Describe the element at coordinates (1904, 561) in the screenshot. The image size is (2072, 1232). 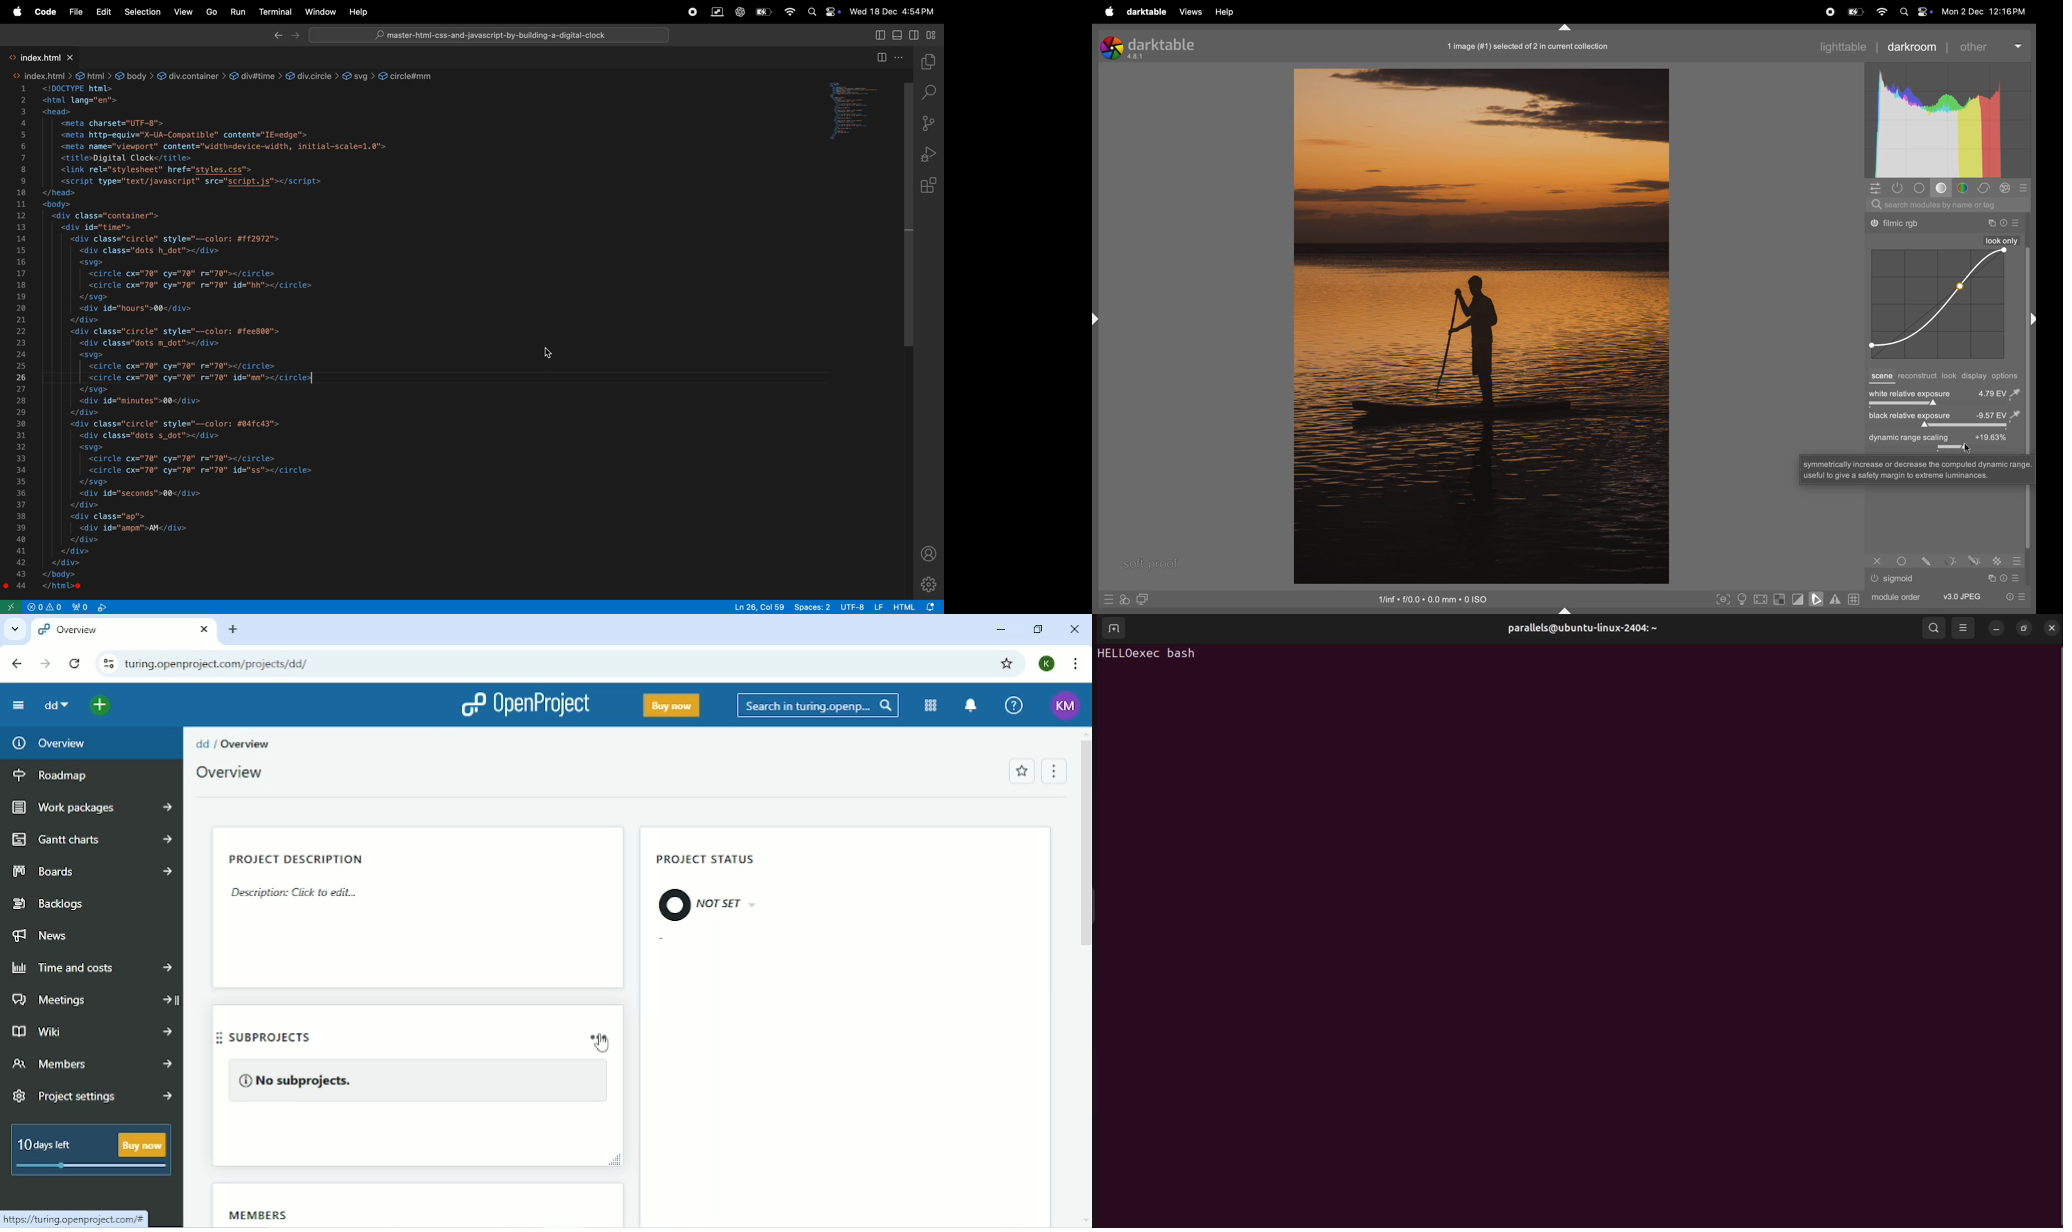
I see `` at that location.